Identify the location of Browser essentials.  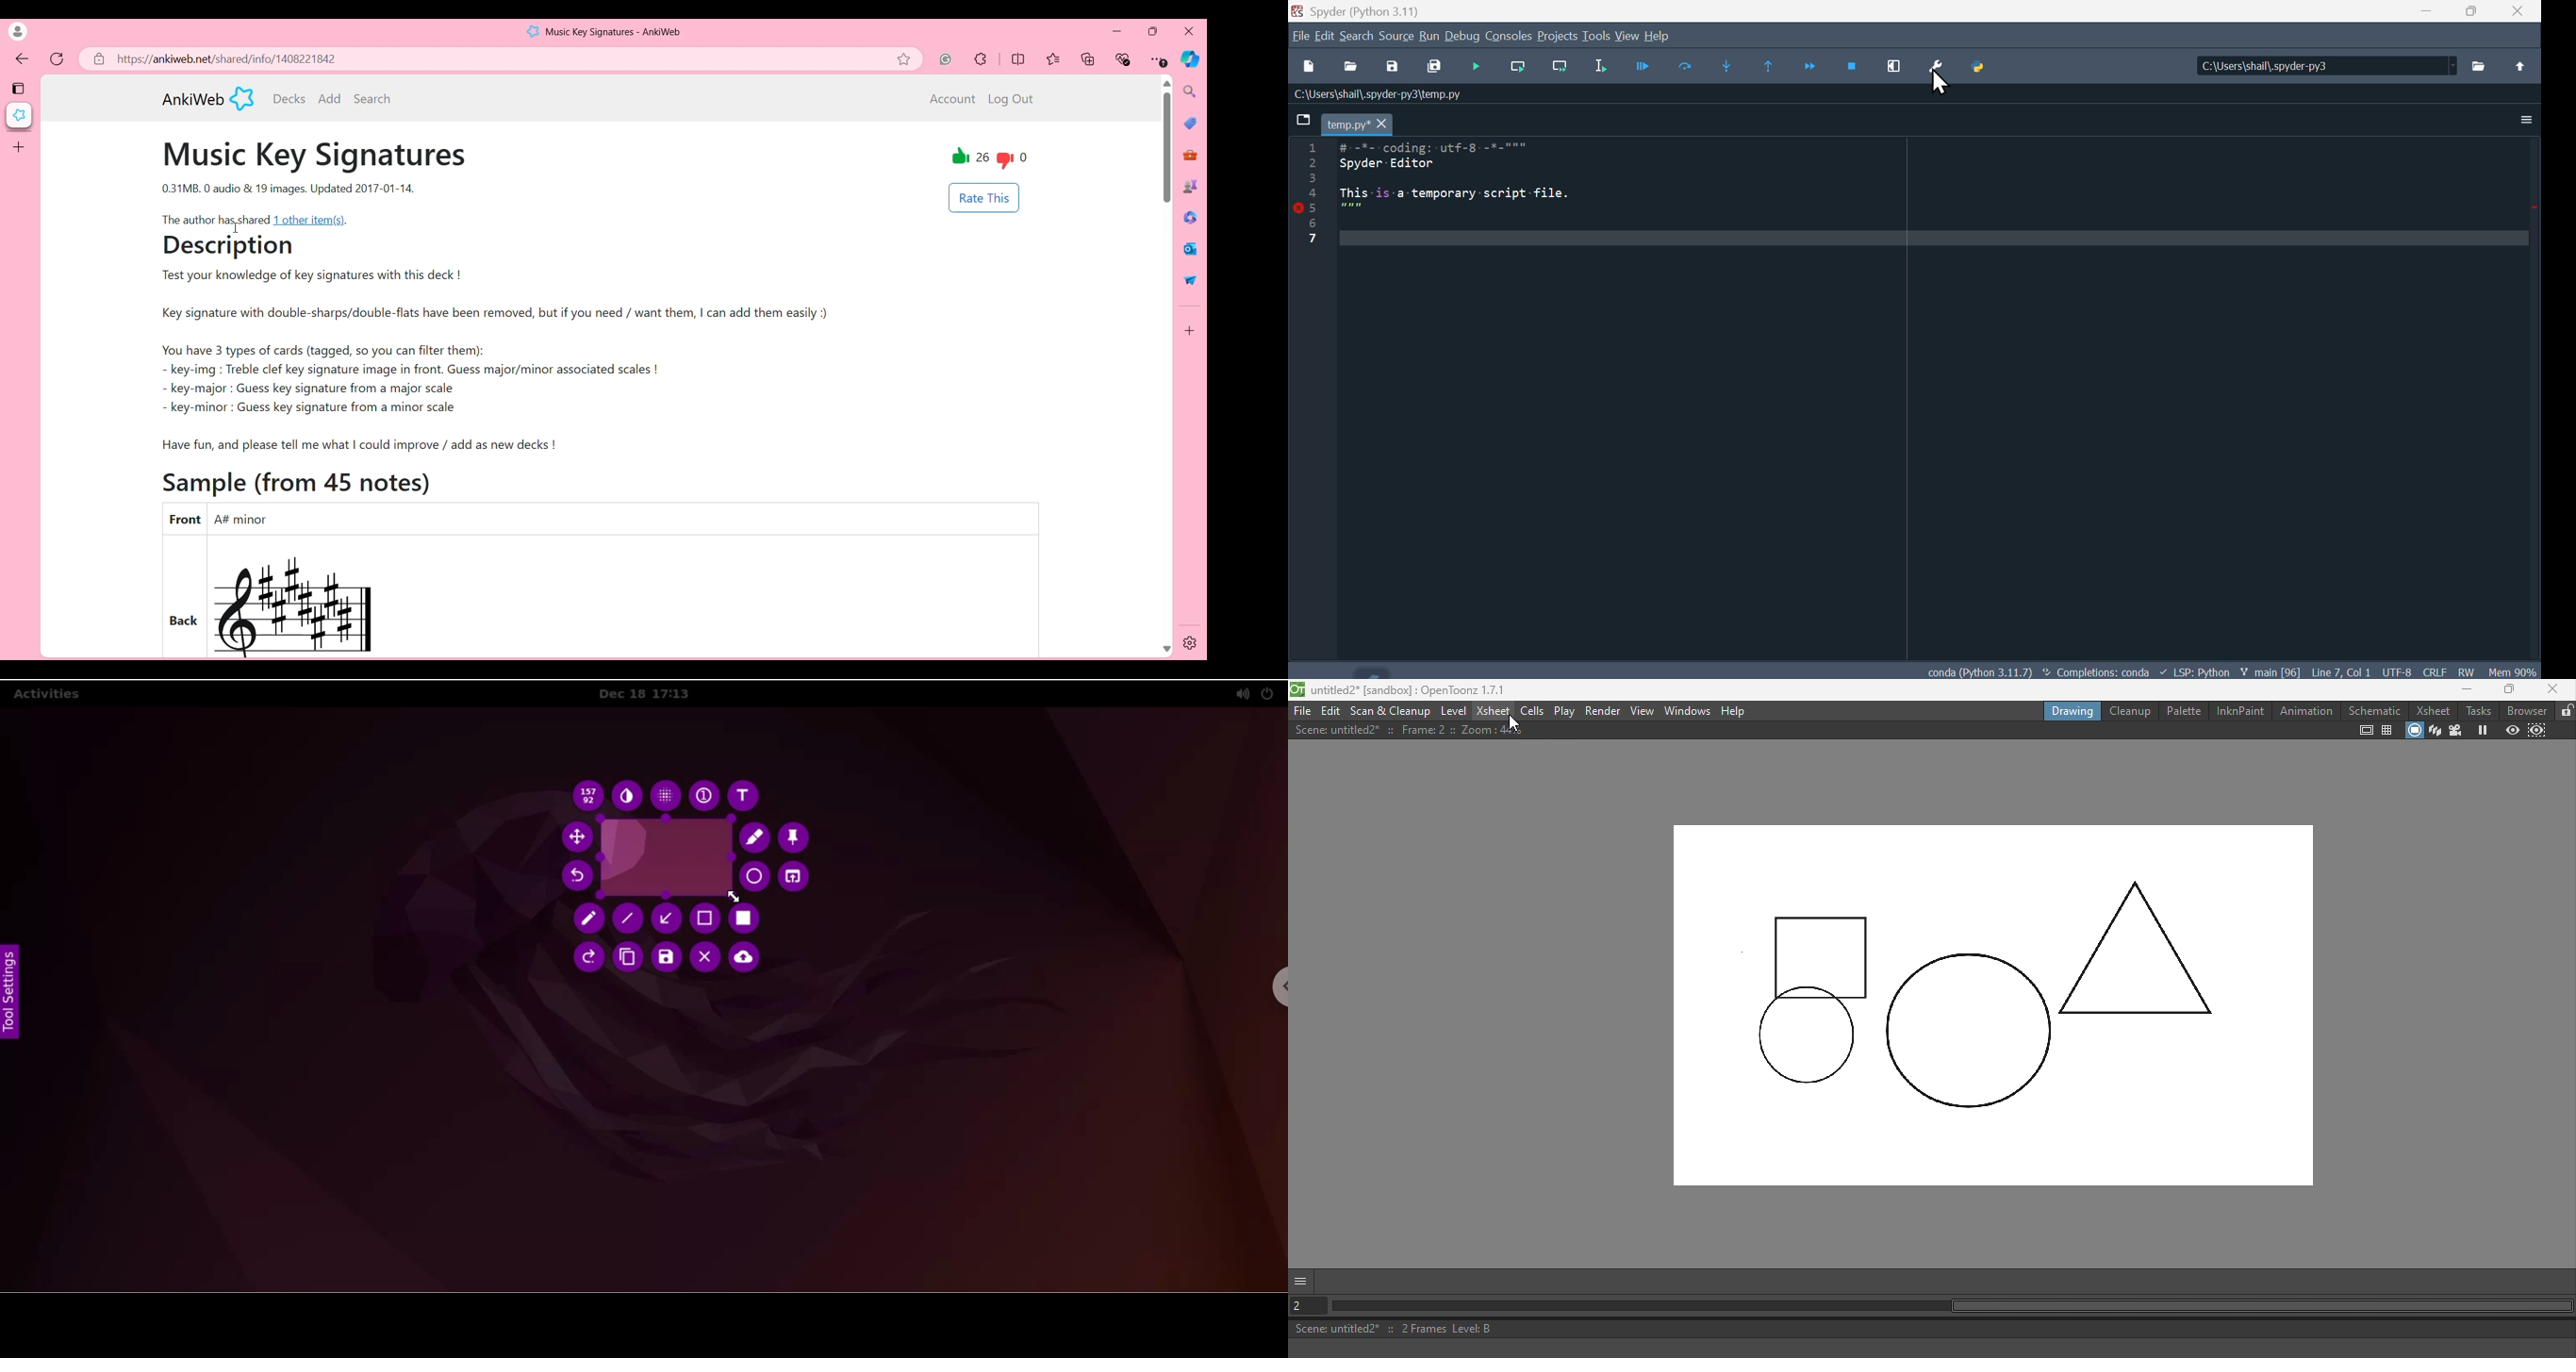
(1124, 59).